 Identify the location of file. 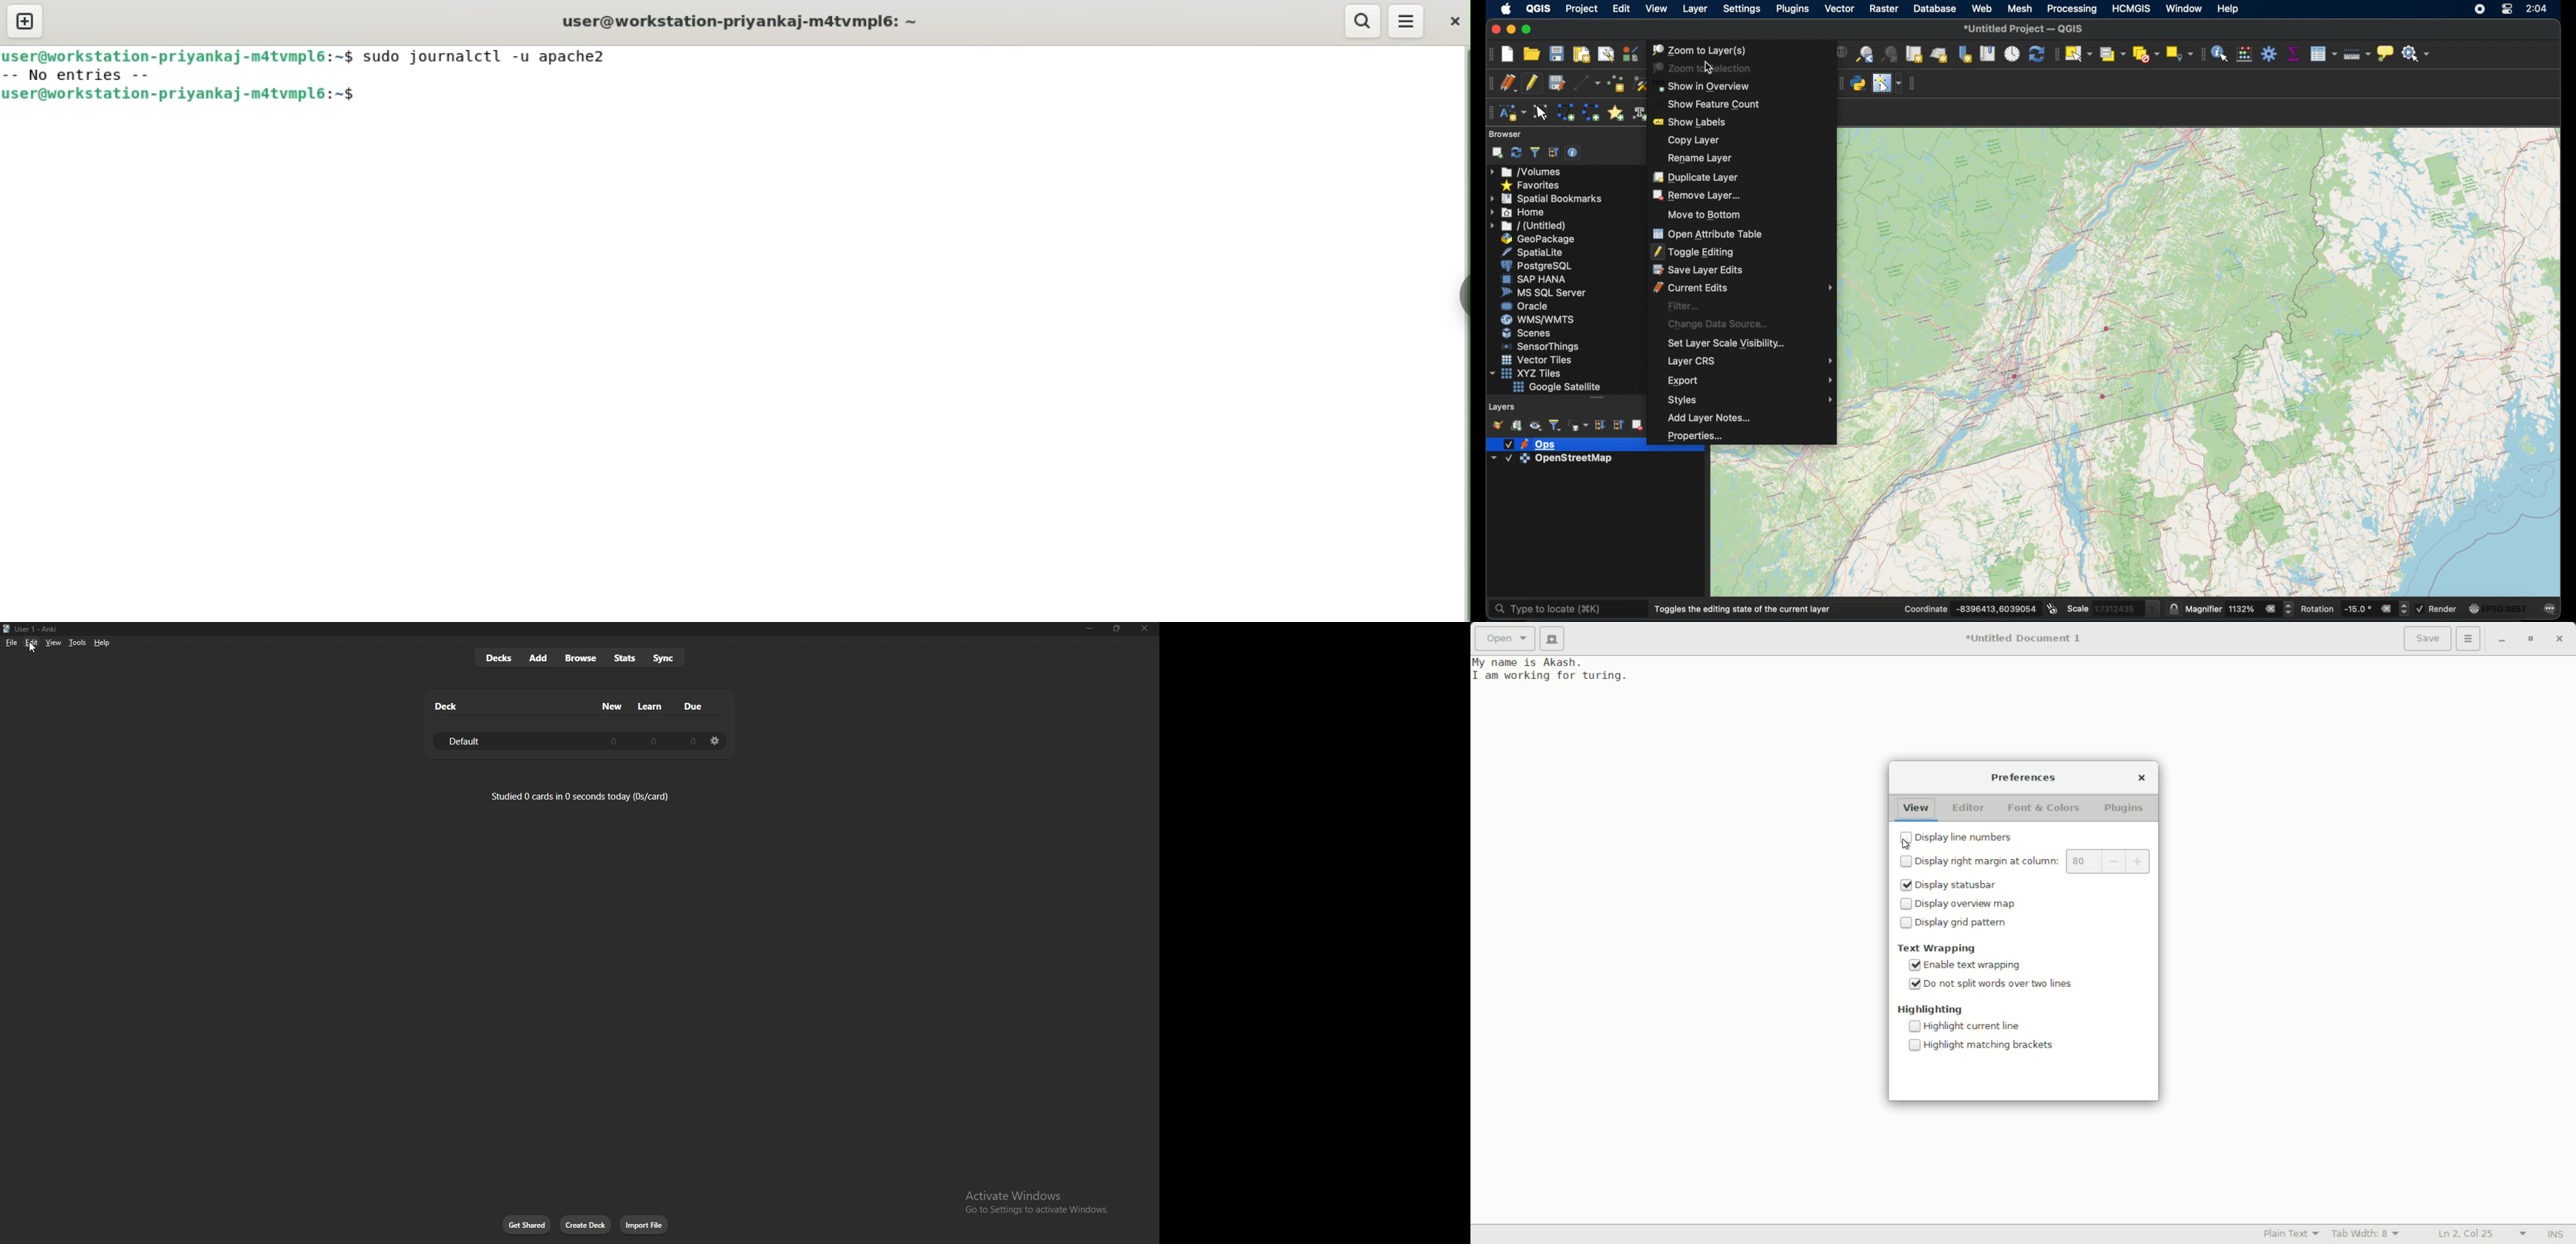
(13, 643).